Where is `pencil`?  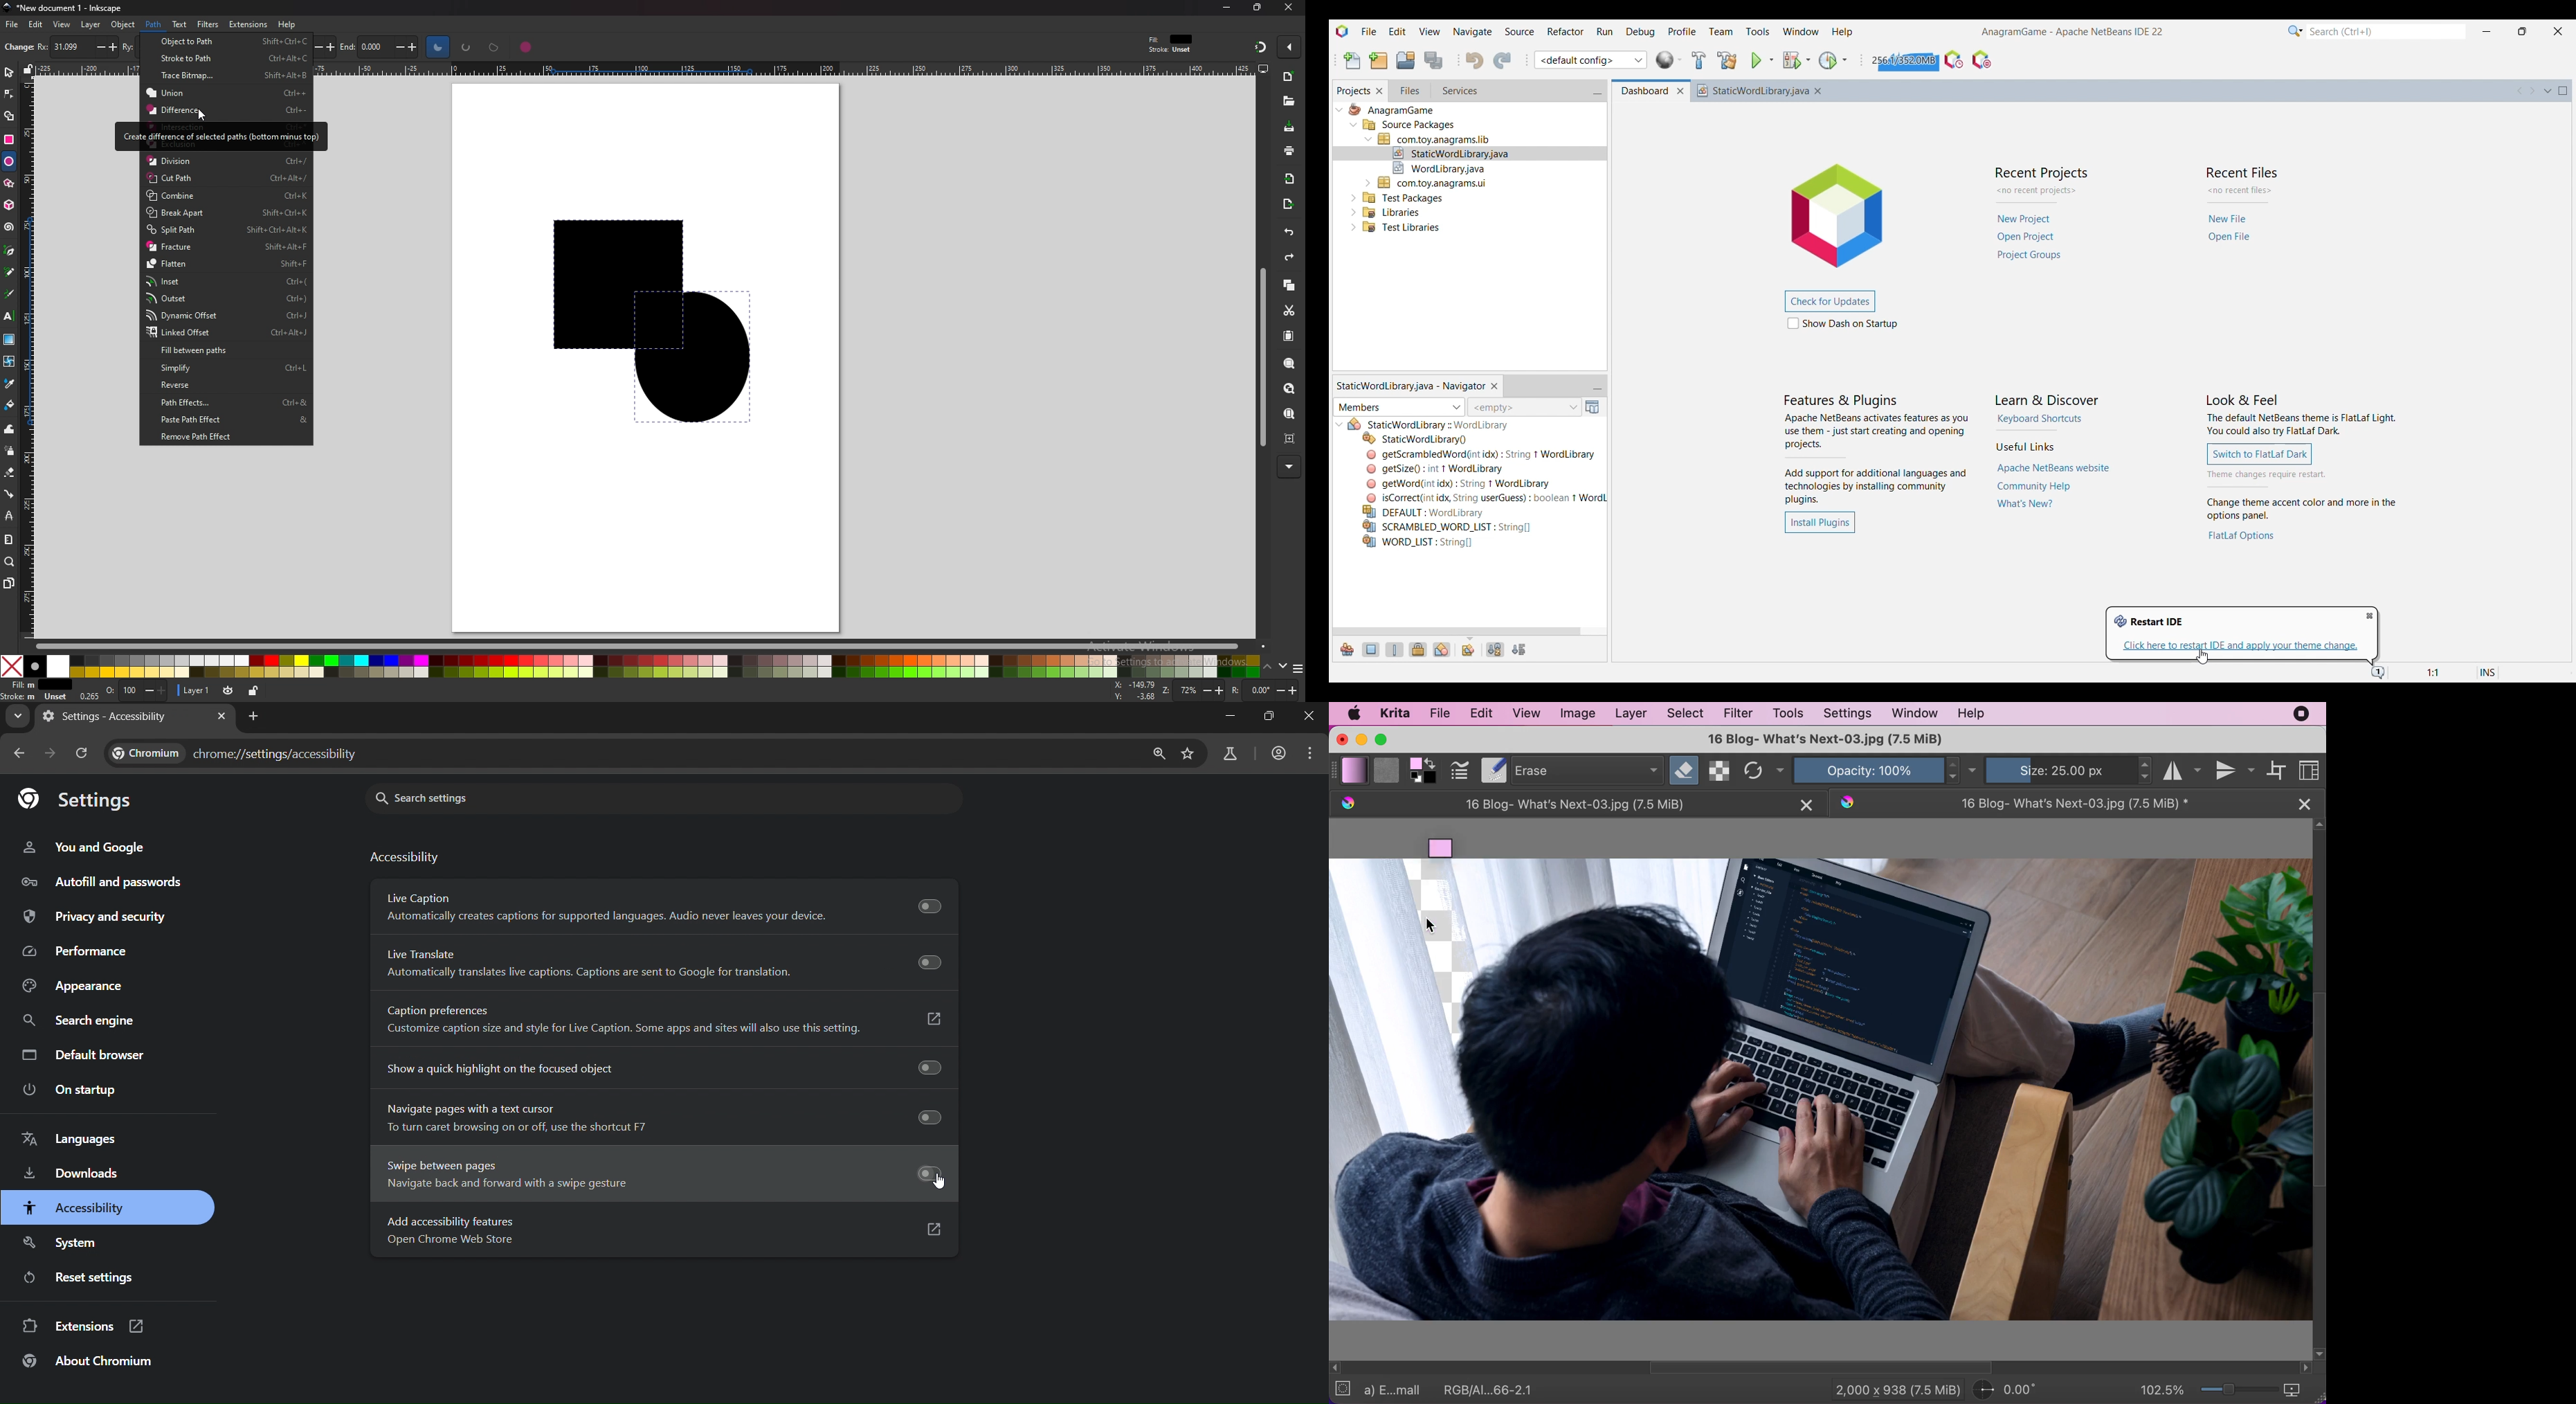
pencil is located at coordinates (10, 271).